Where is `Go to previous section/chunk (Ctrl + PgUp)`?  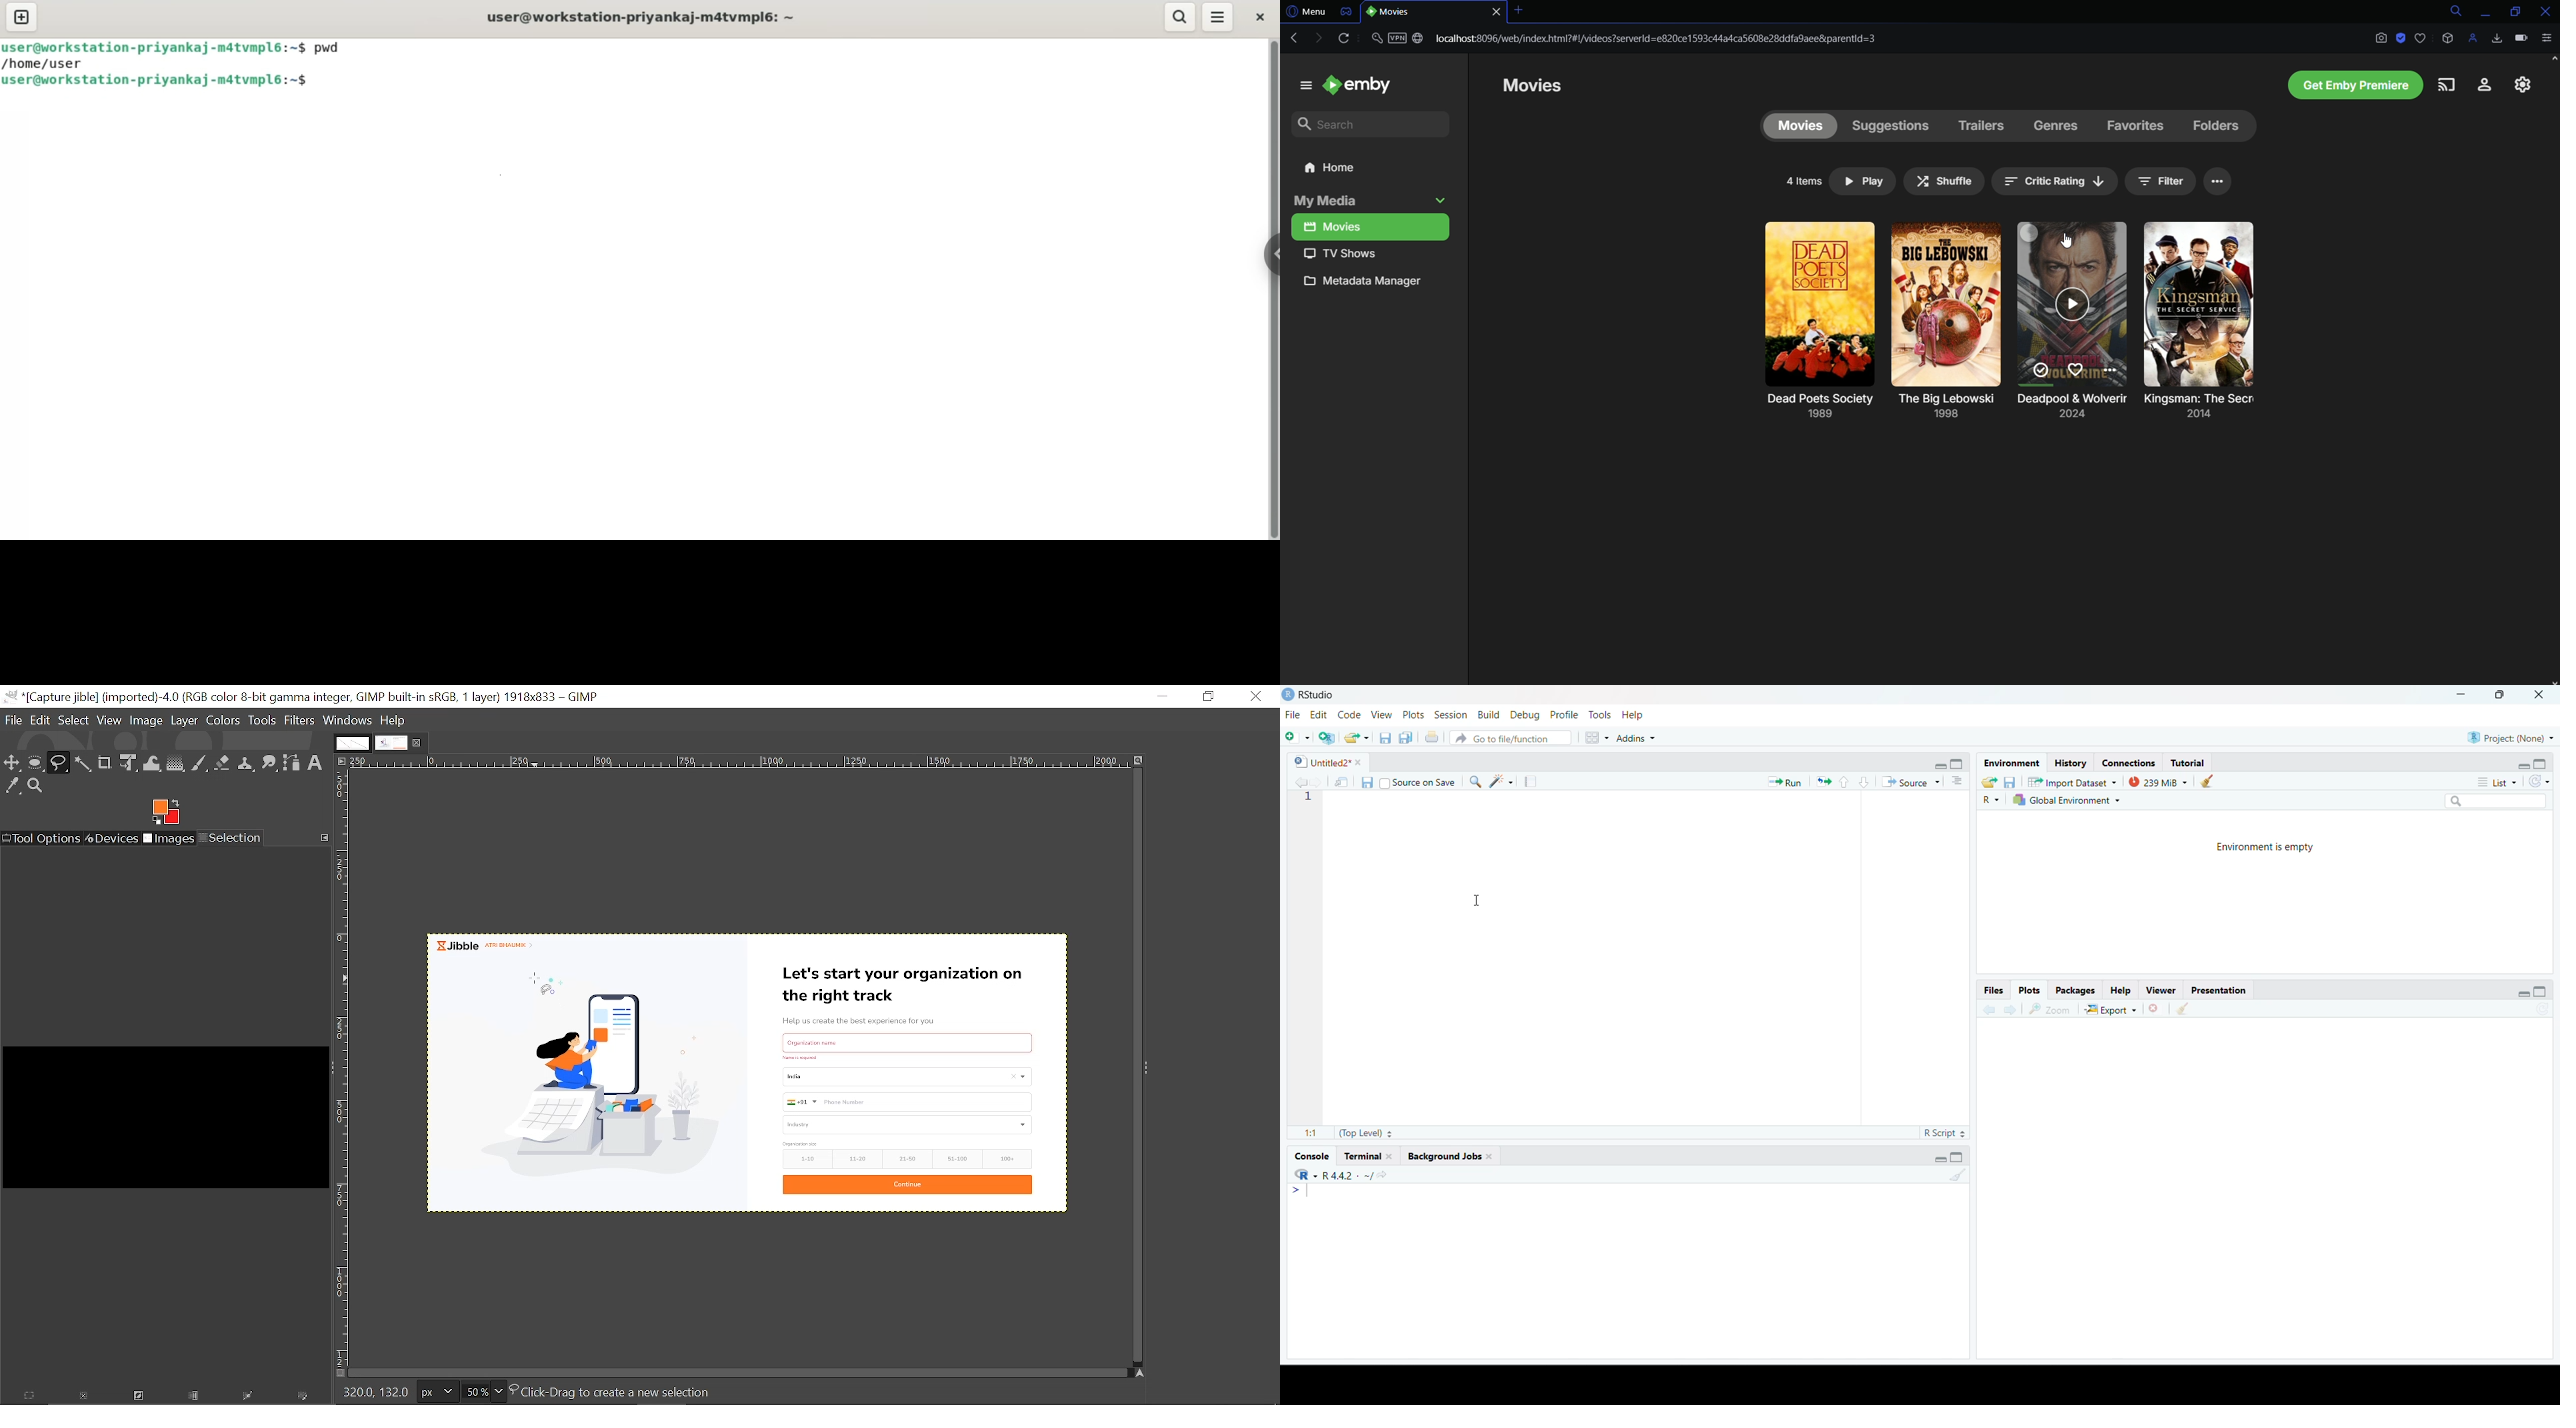
Go to previous section/chunk (Ctrl + PgUp) is located at coordinates (1846, 782).